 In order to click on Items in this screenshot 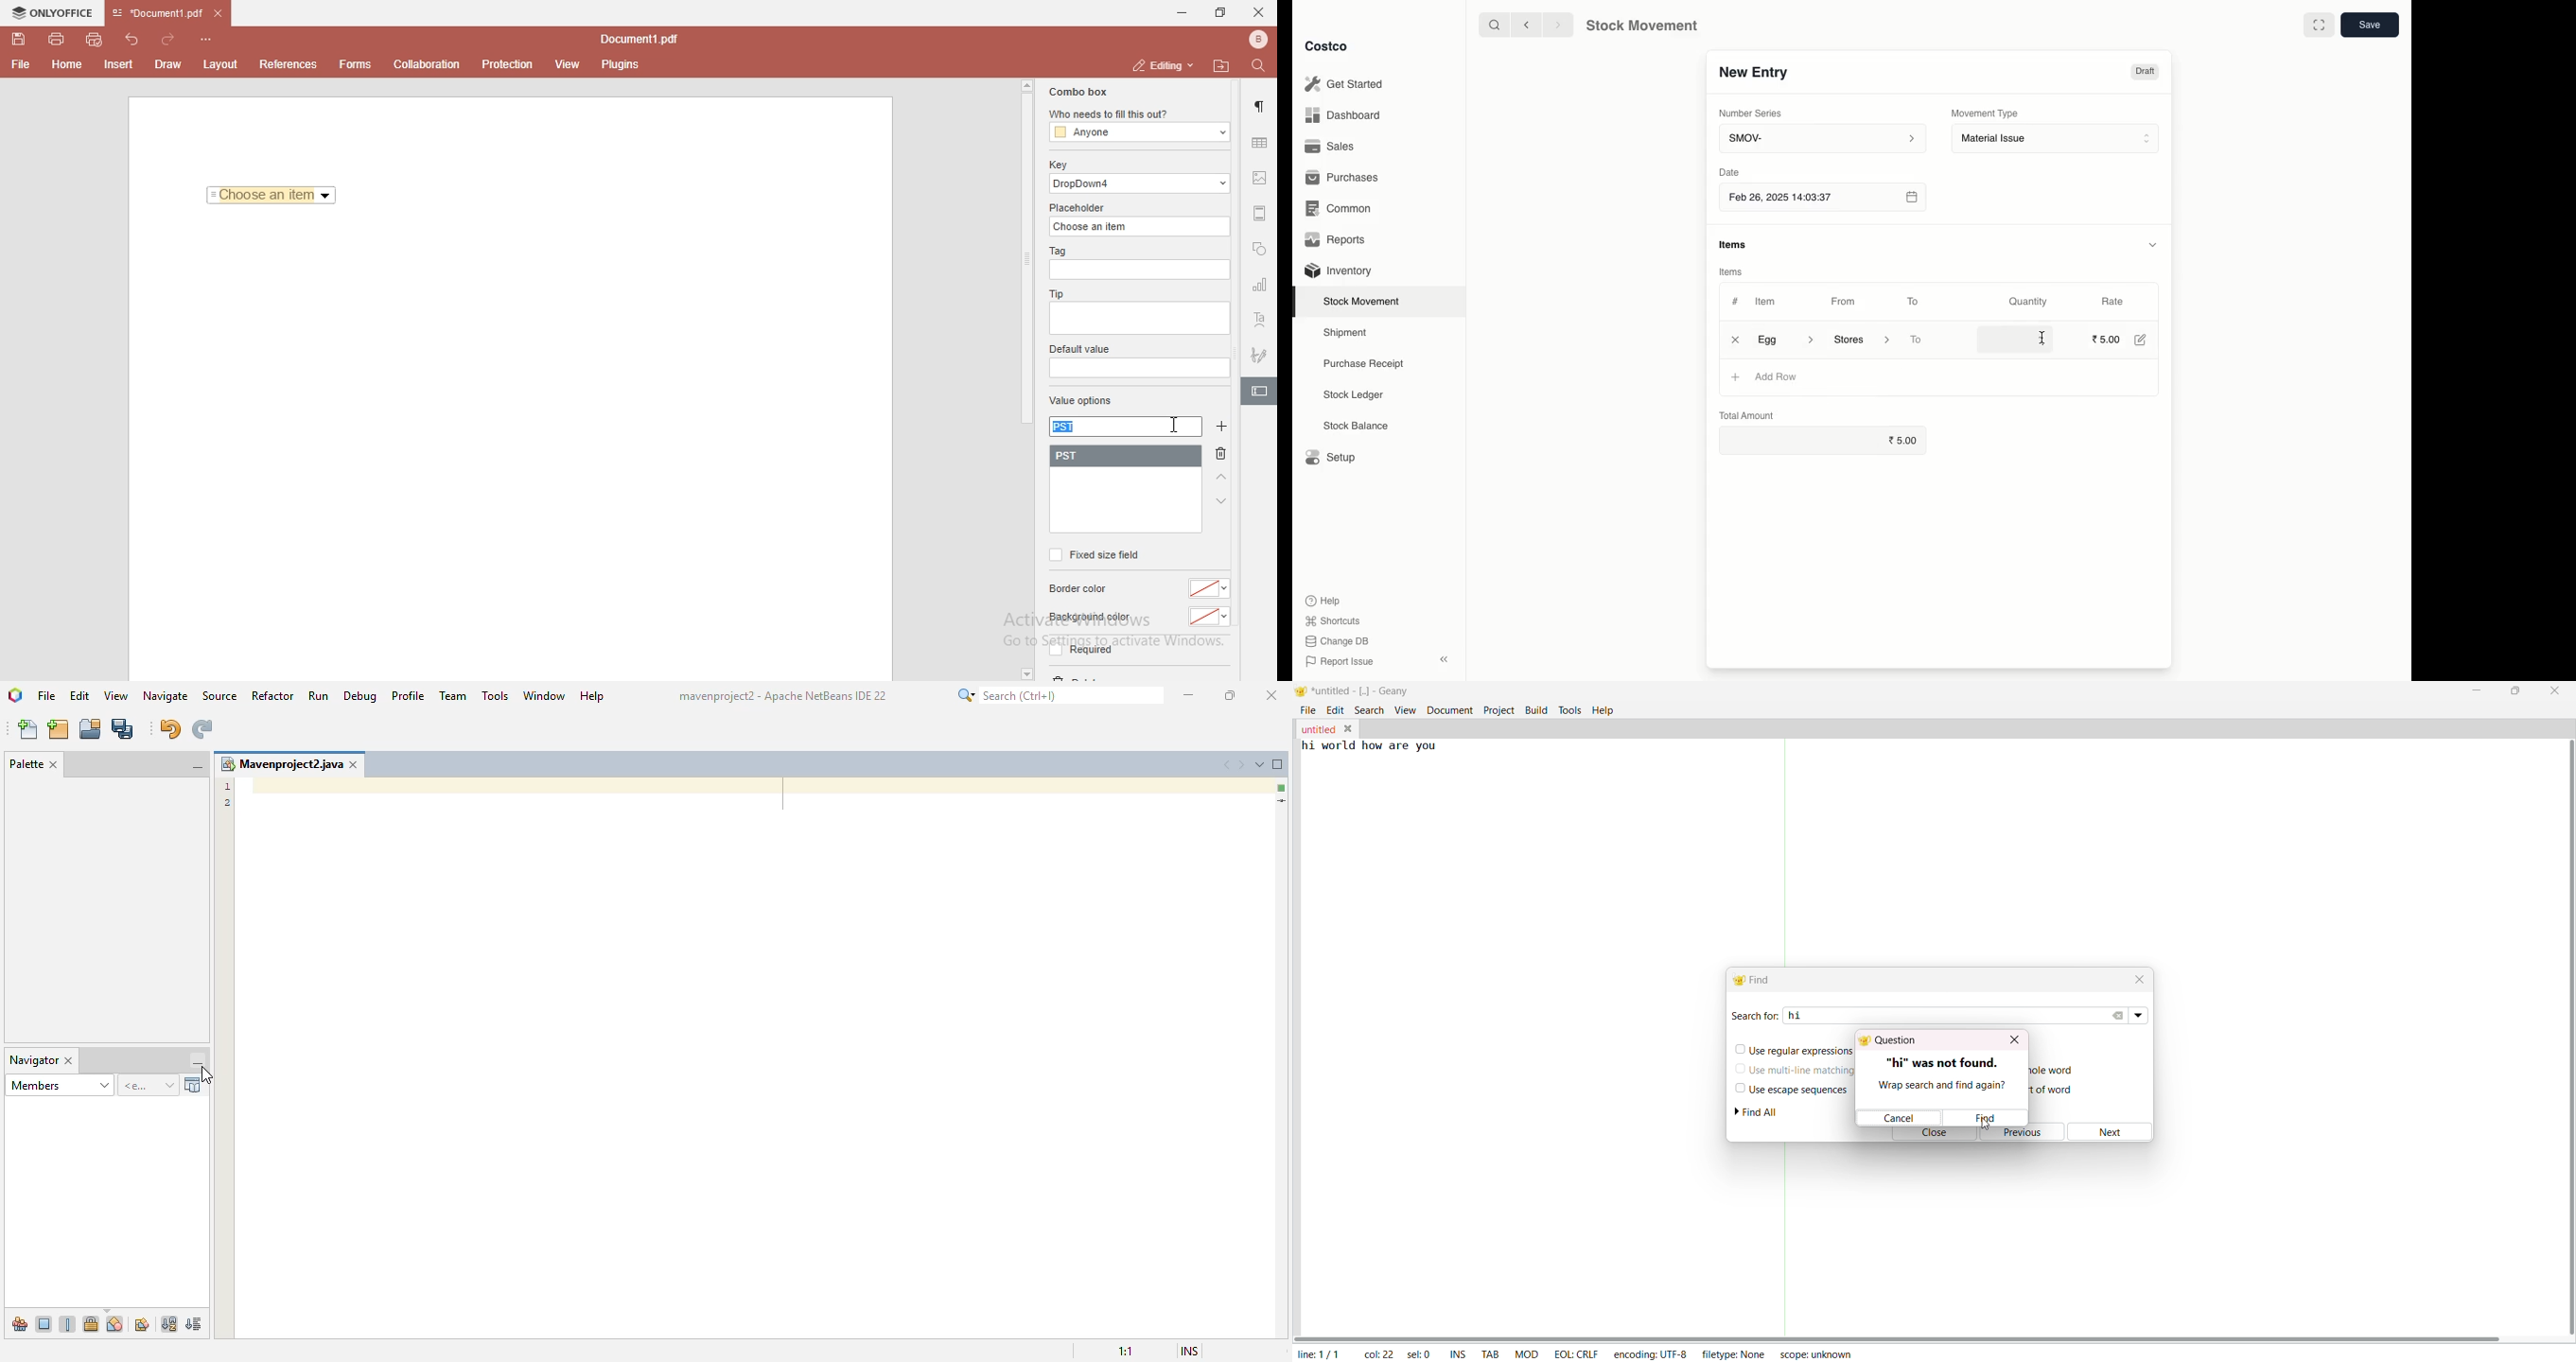, I will do `click(1729, 271)`.